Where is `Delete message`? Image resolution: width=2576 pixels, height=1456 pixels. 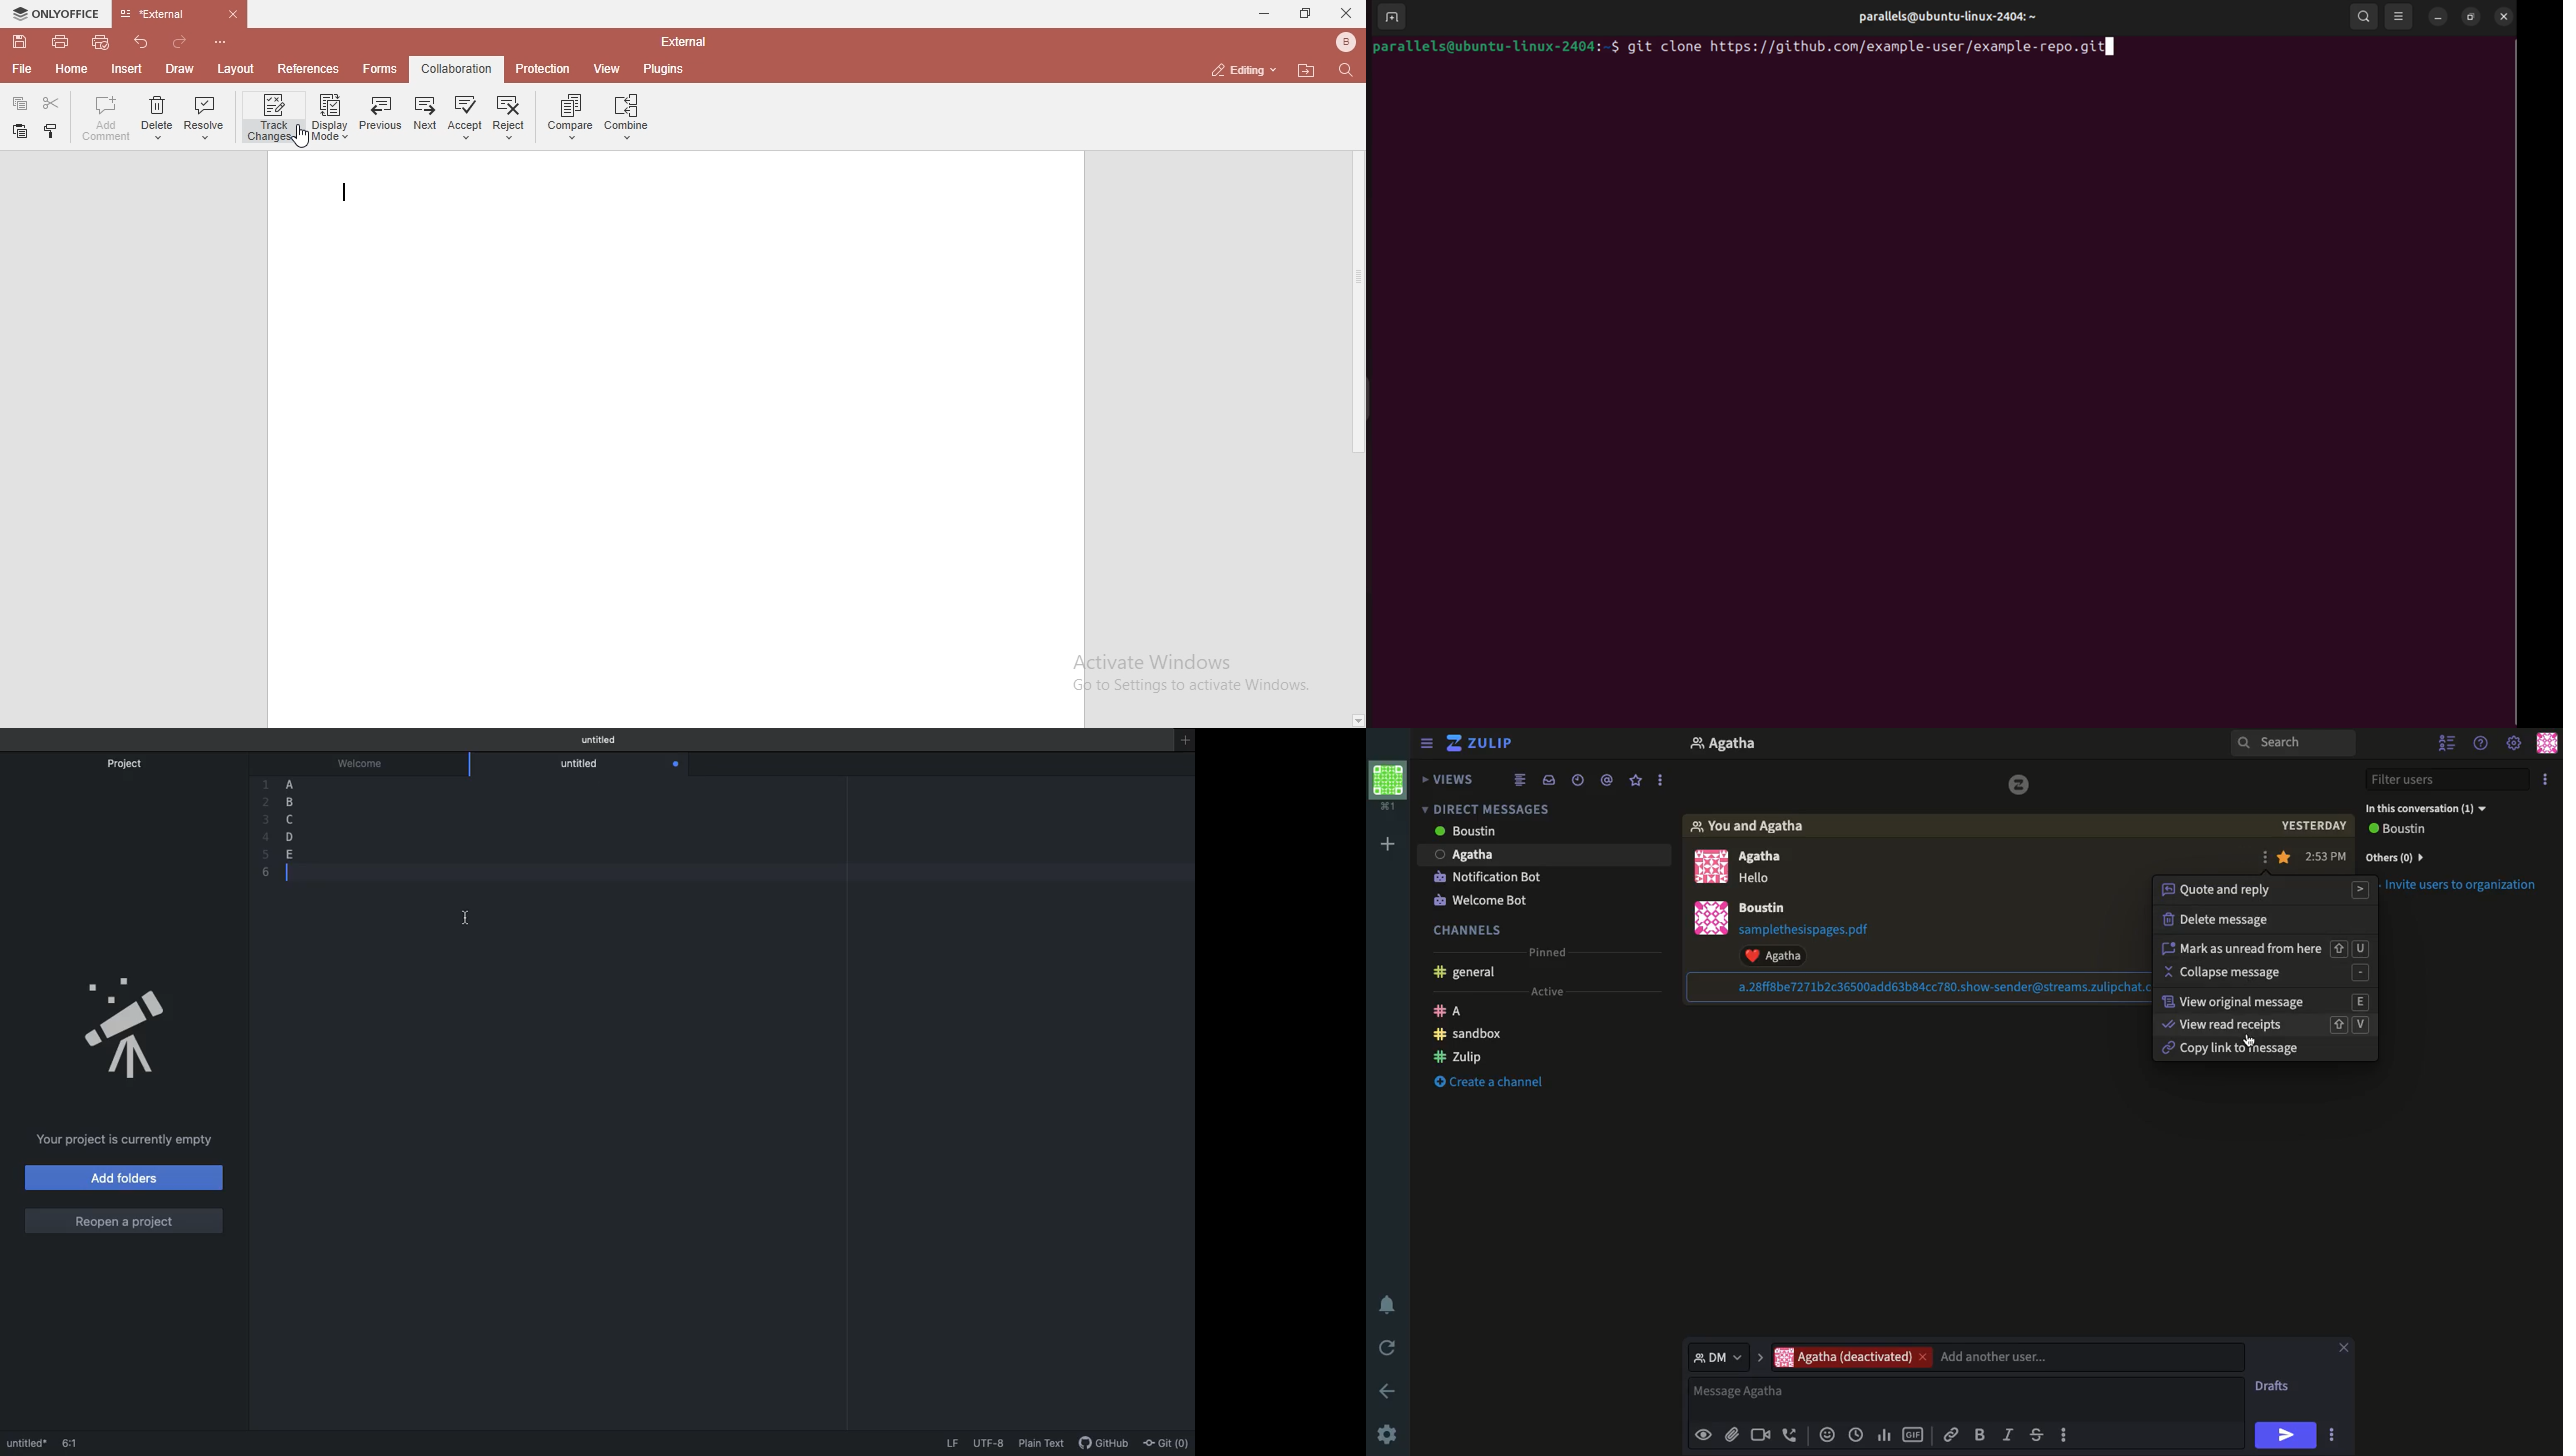
Delete message is located at coordinates (2216, 921).